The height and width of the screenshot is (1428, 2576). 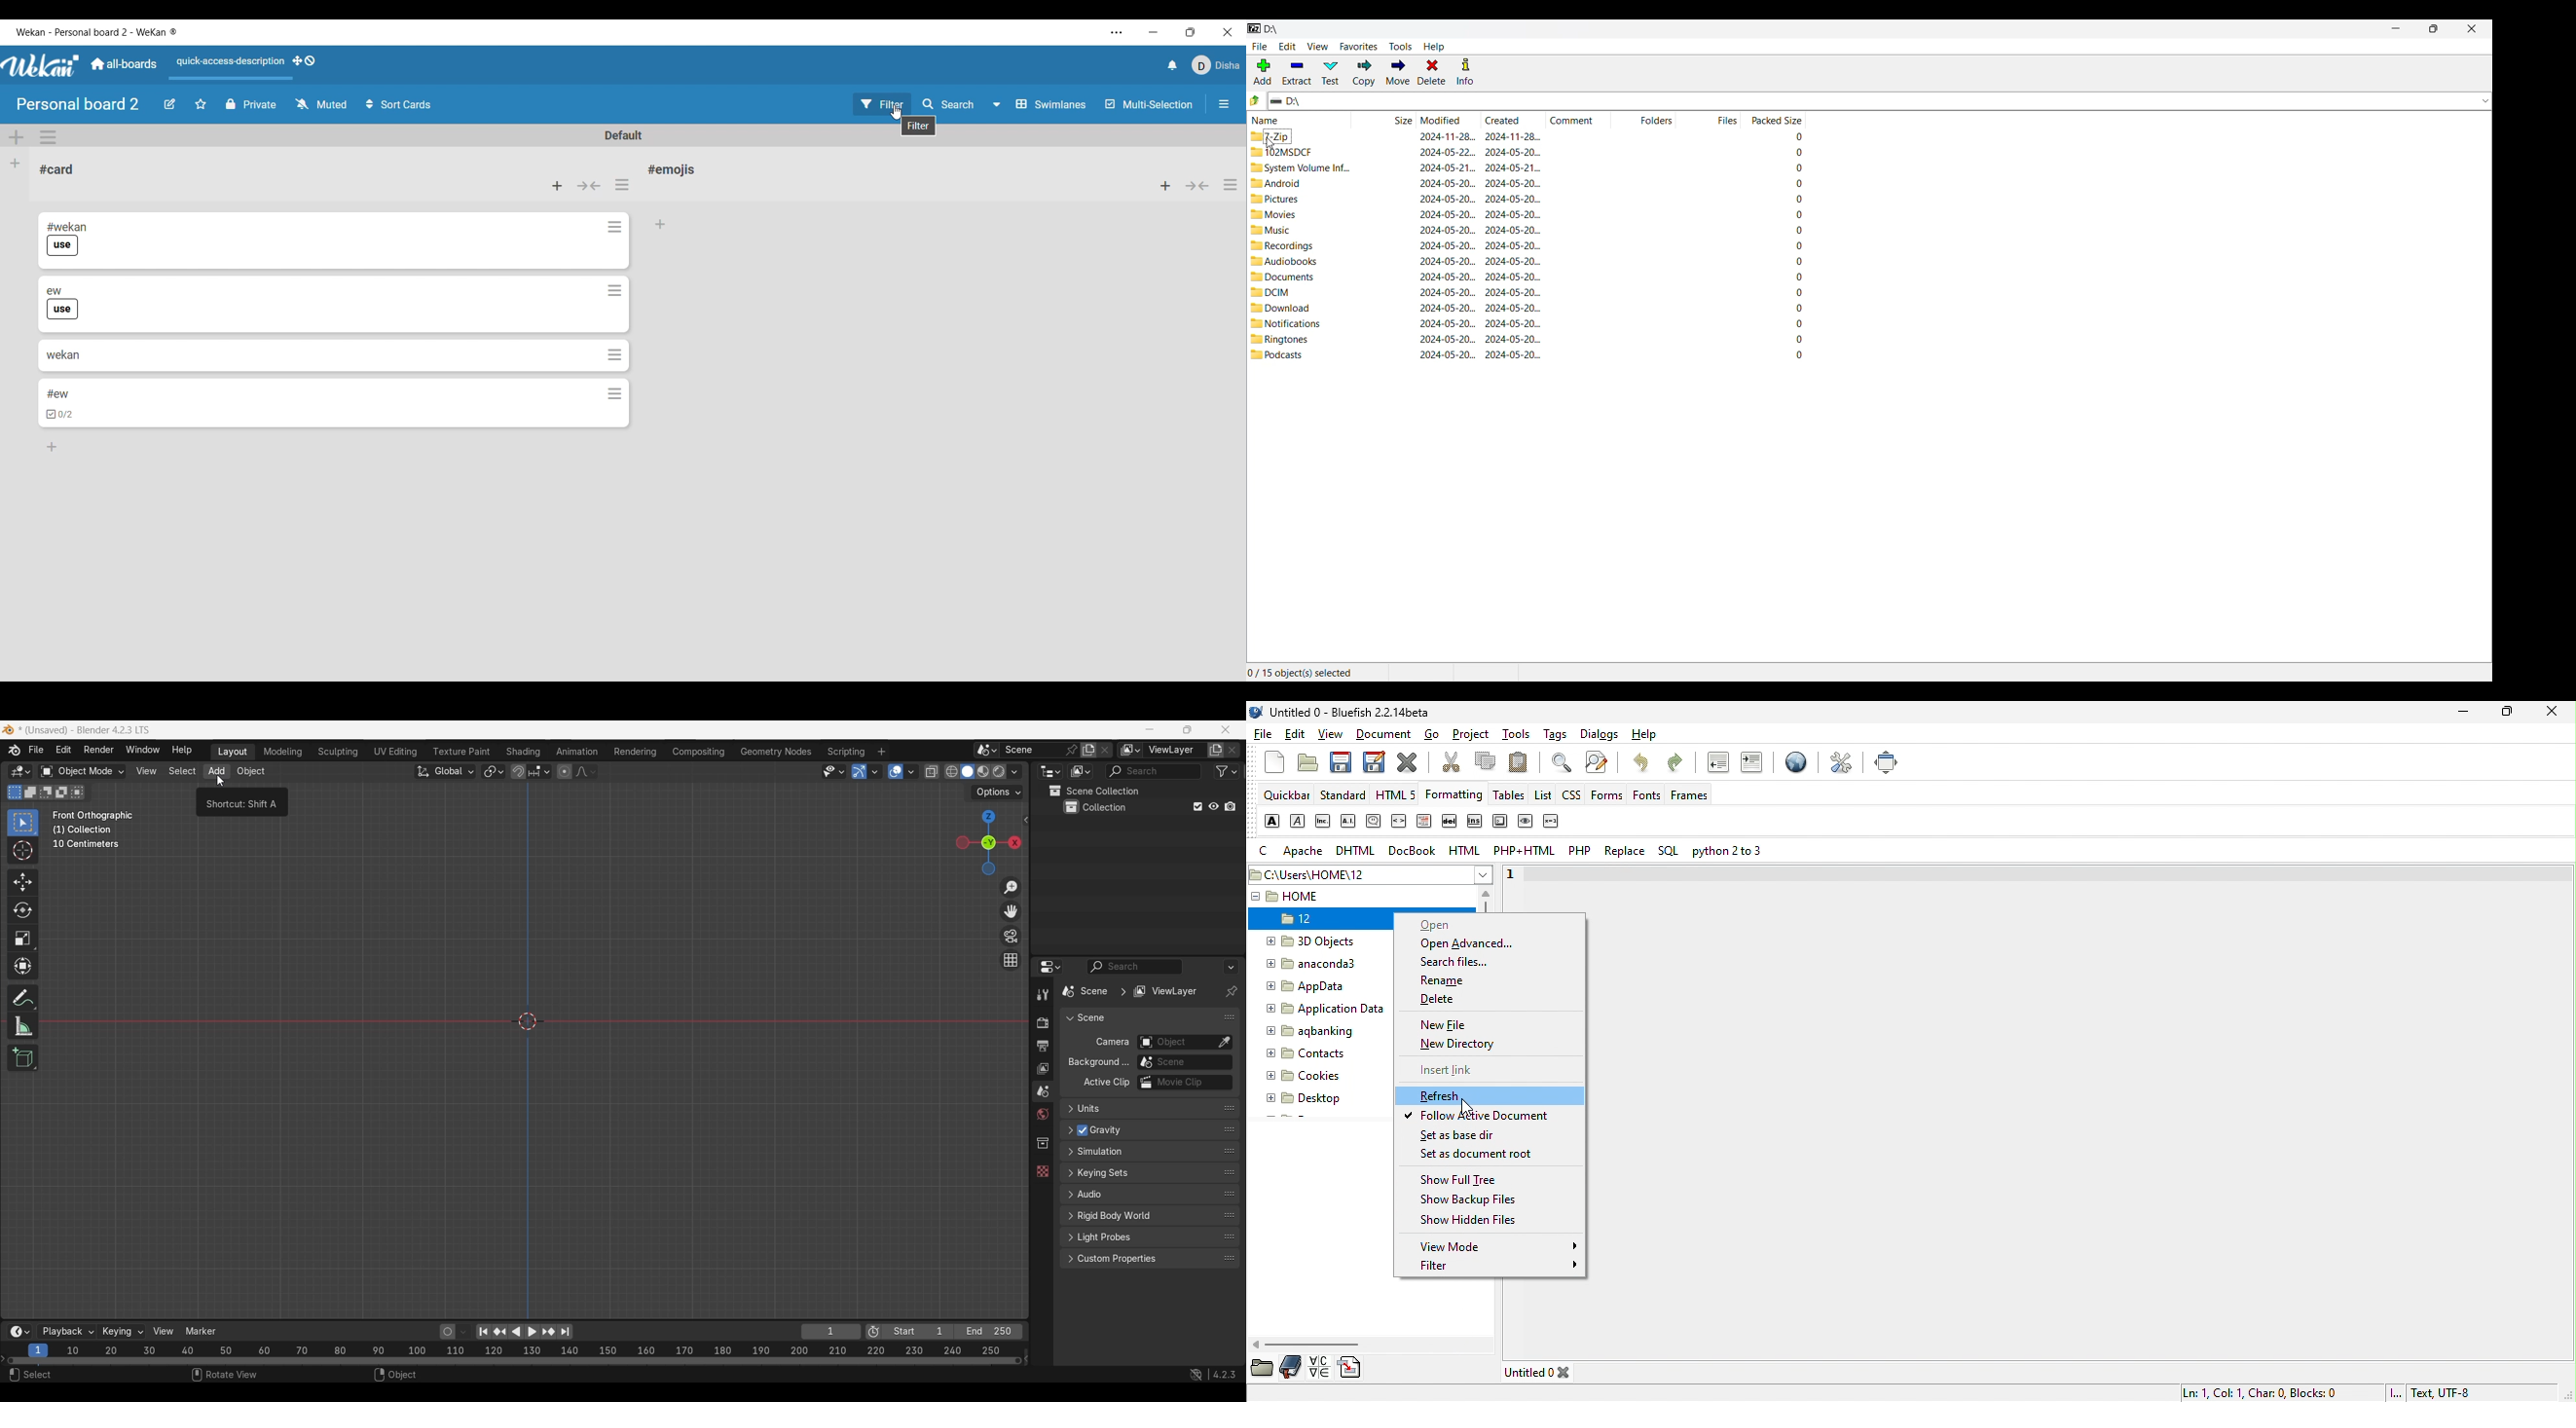 I want to click on dhtml, so click(x=1357, y=851).